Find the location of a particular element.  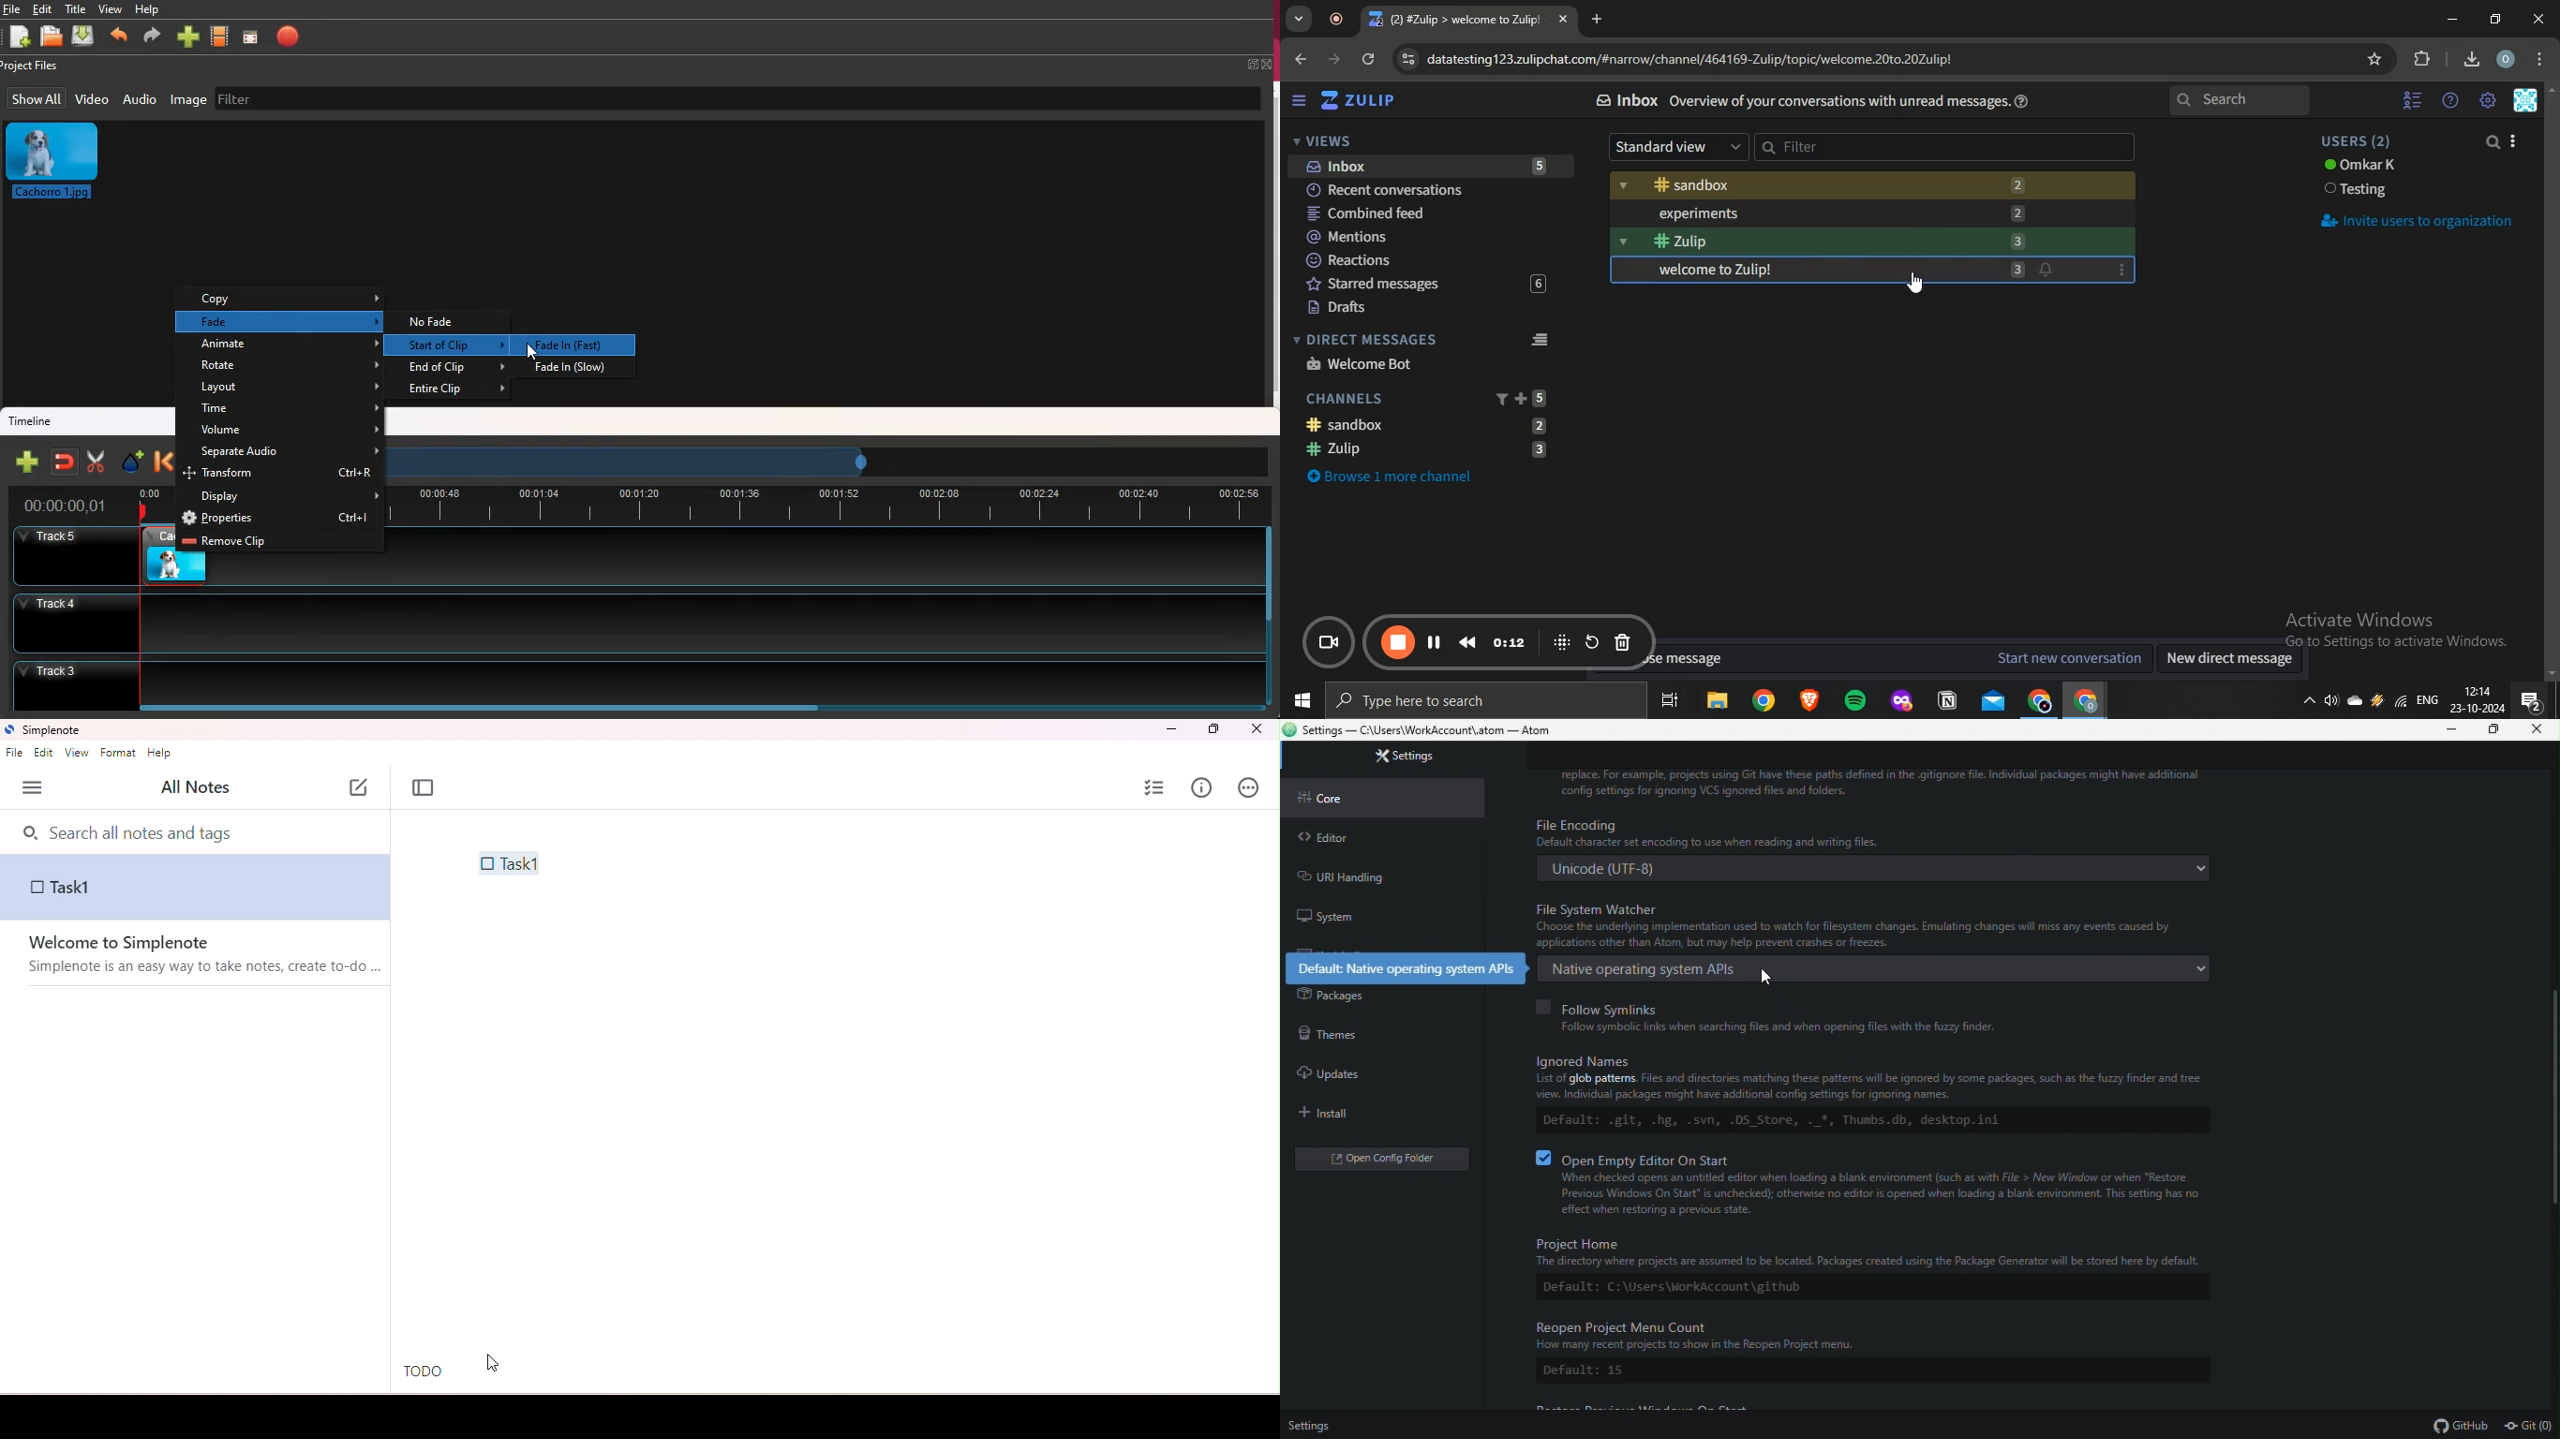

sandbox is located at coordinates (1436, 424).